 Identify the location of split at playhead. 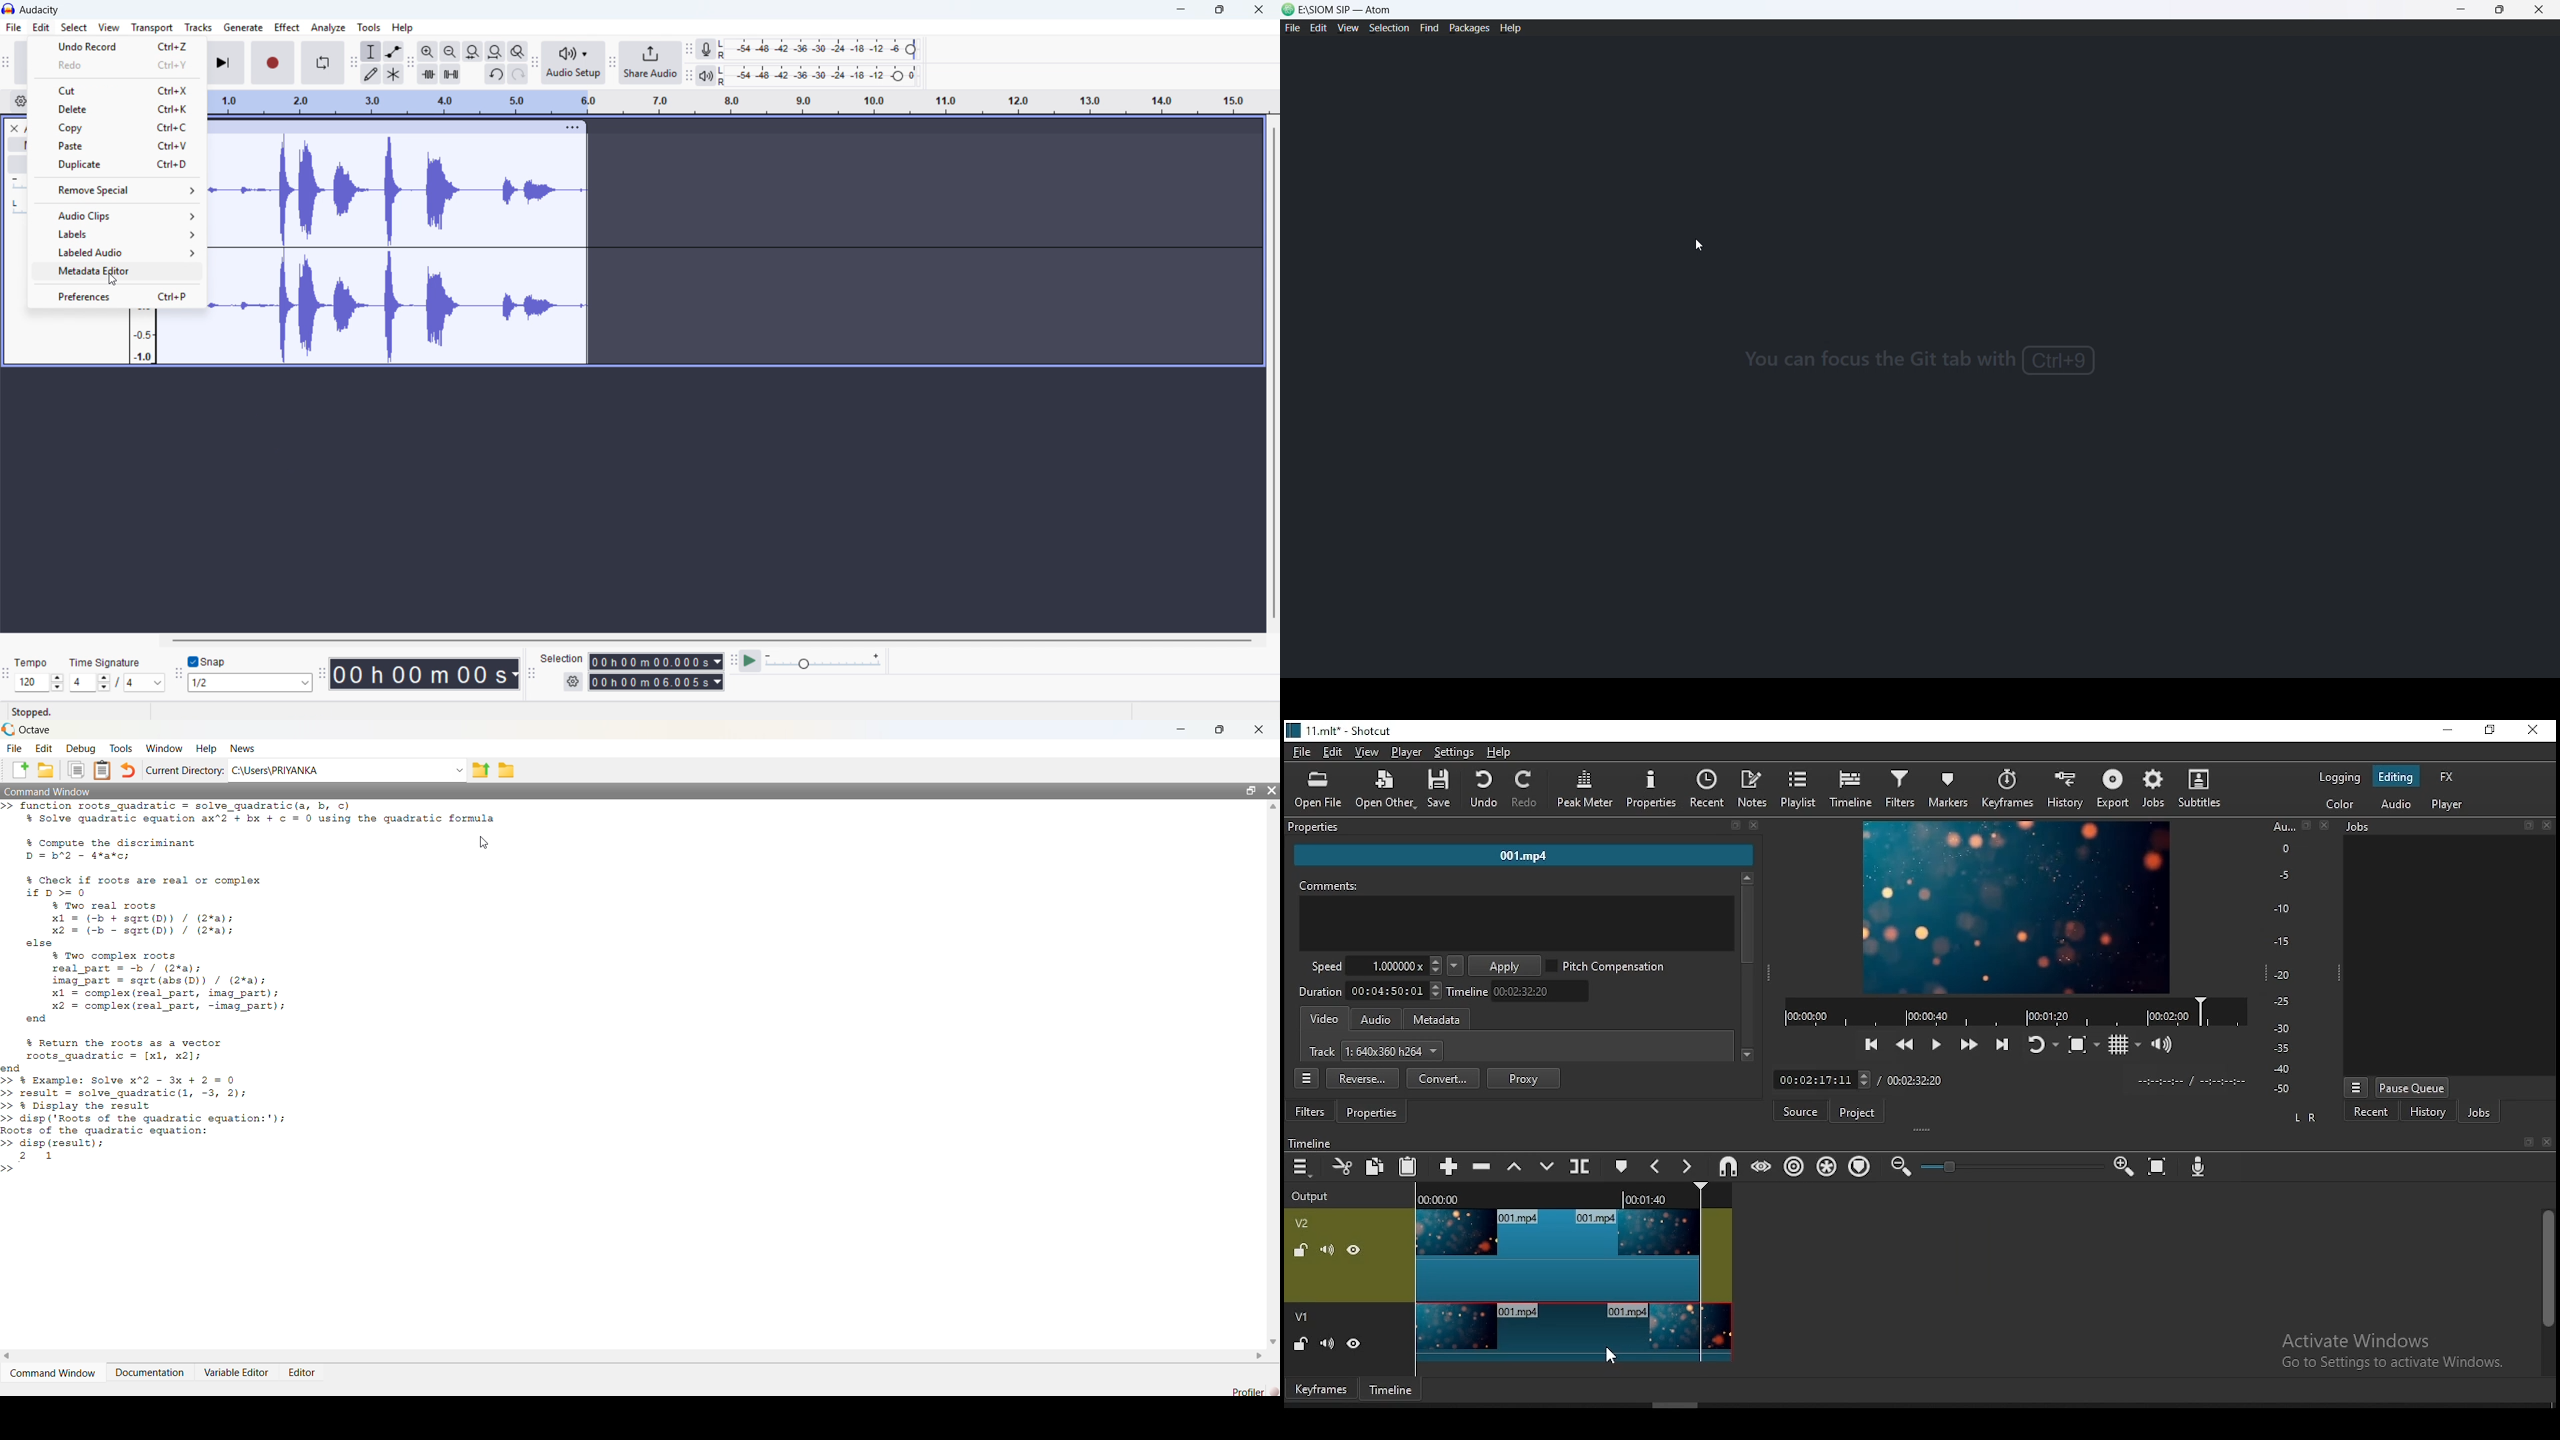
(1582, 1166).